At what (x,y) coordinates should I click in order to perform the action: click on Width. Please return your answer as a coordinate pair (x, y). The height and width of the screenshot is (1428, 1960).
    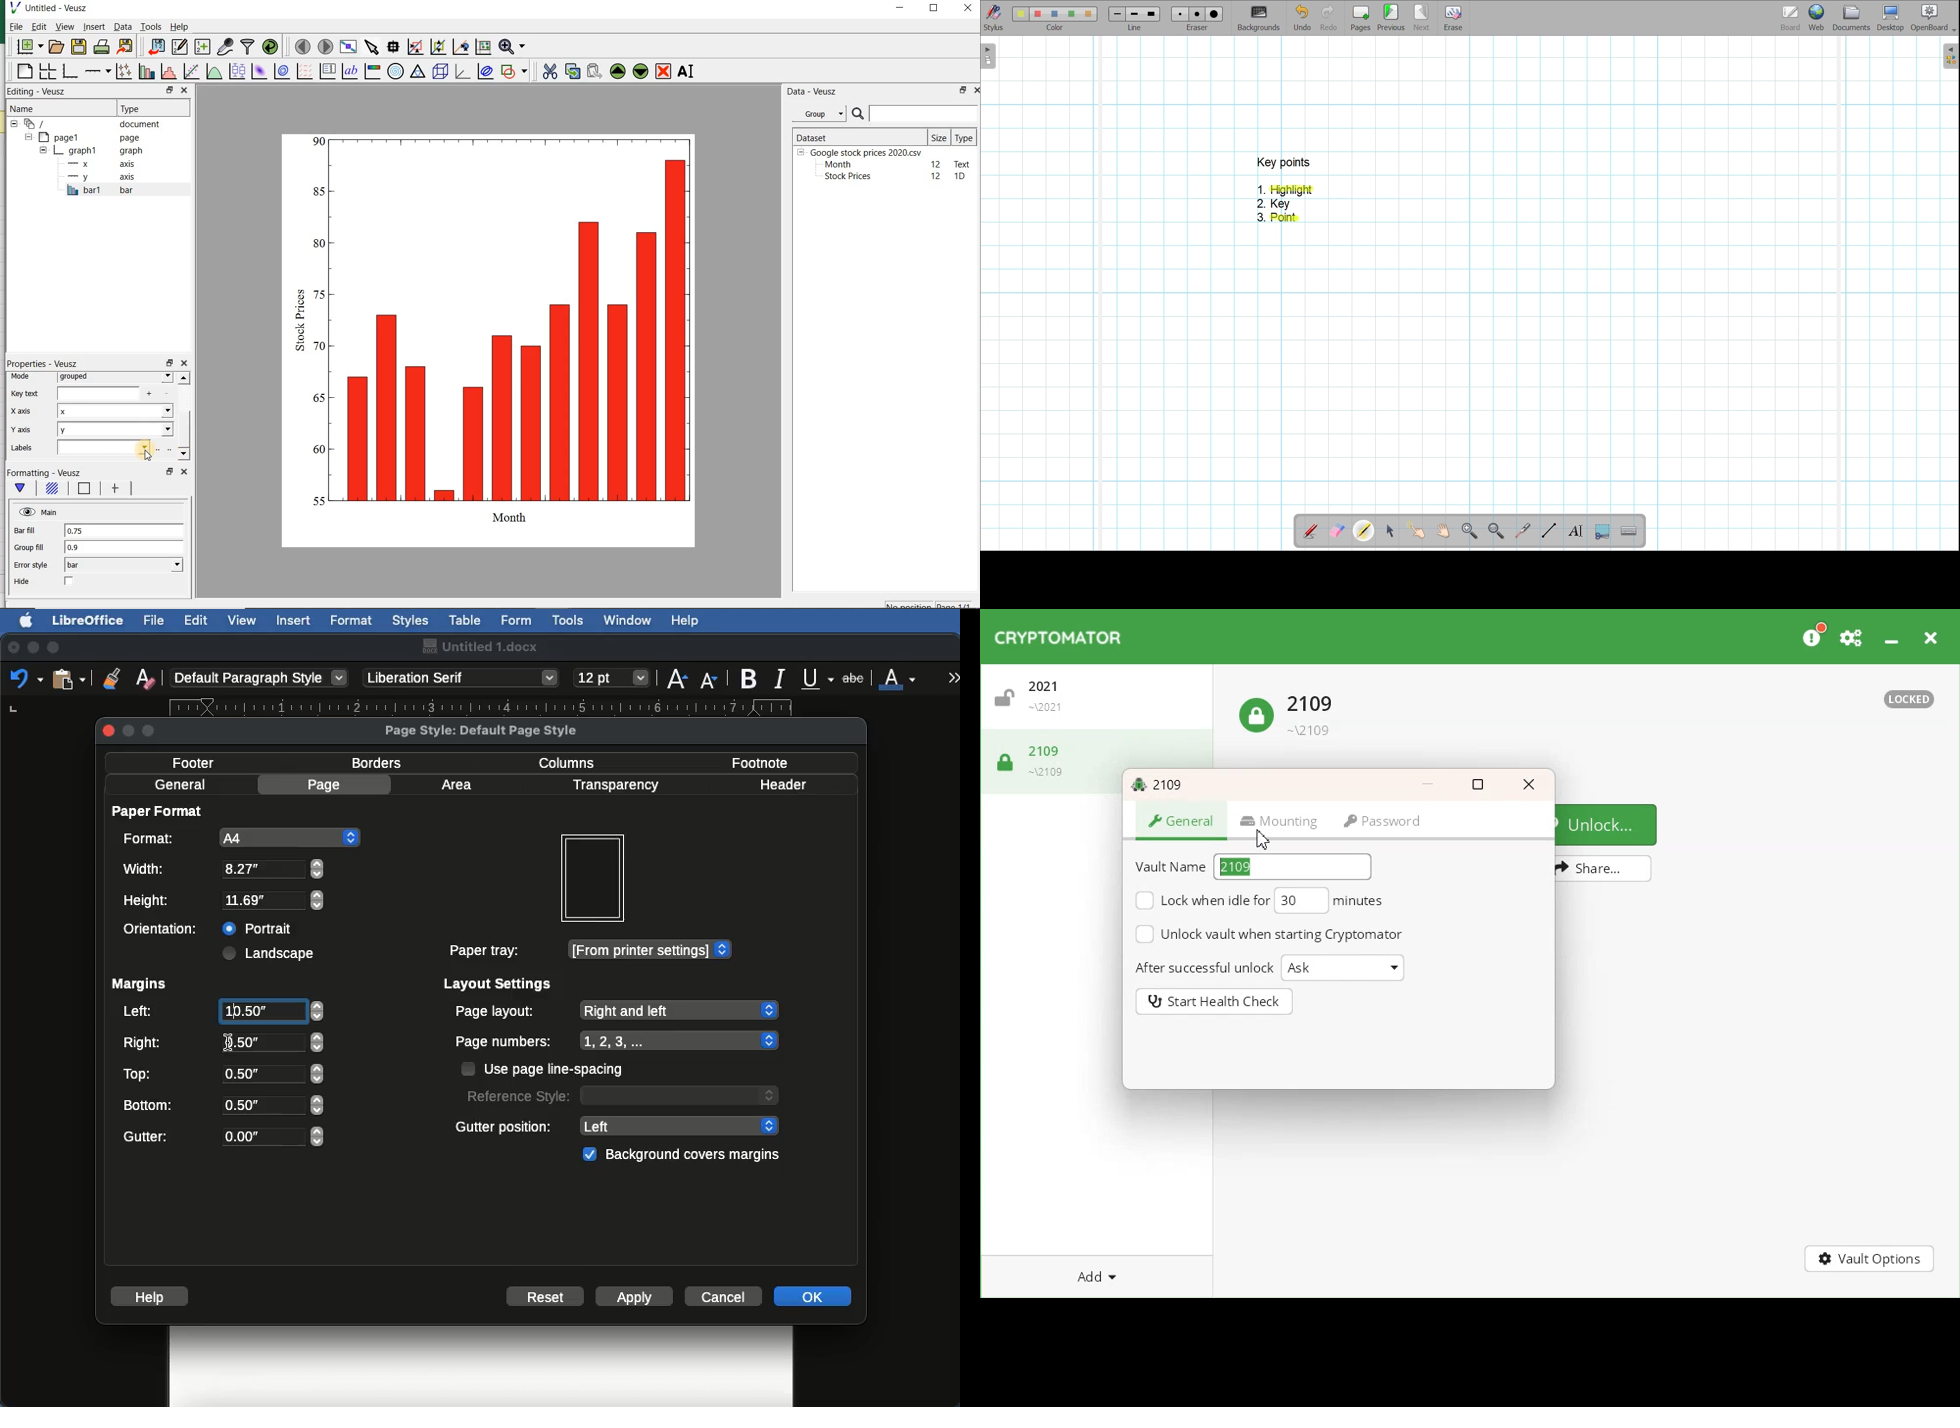
    Looking at the image, I should click on (223, 869).